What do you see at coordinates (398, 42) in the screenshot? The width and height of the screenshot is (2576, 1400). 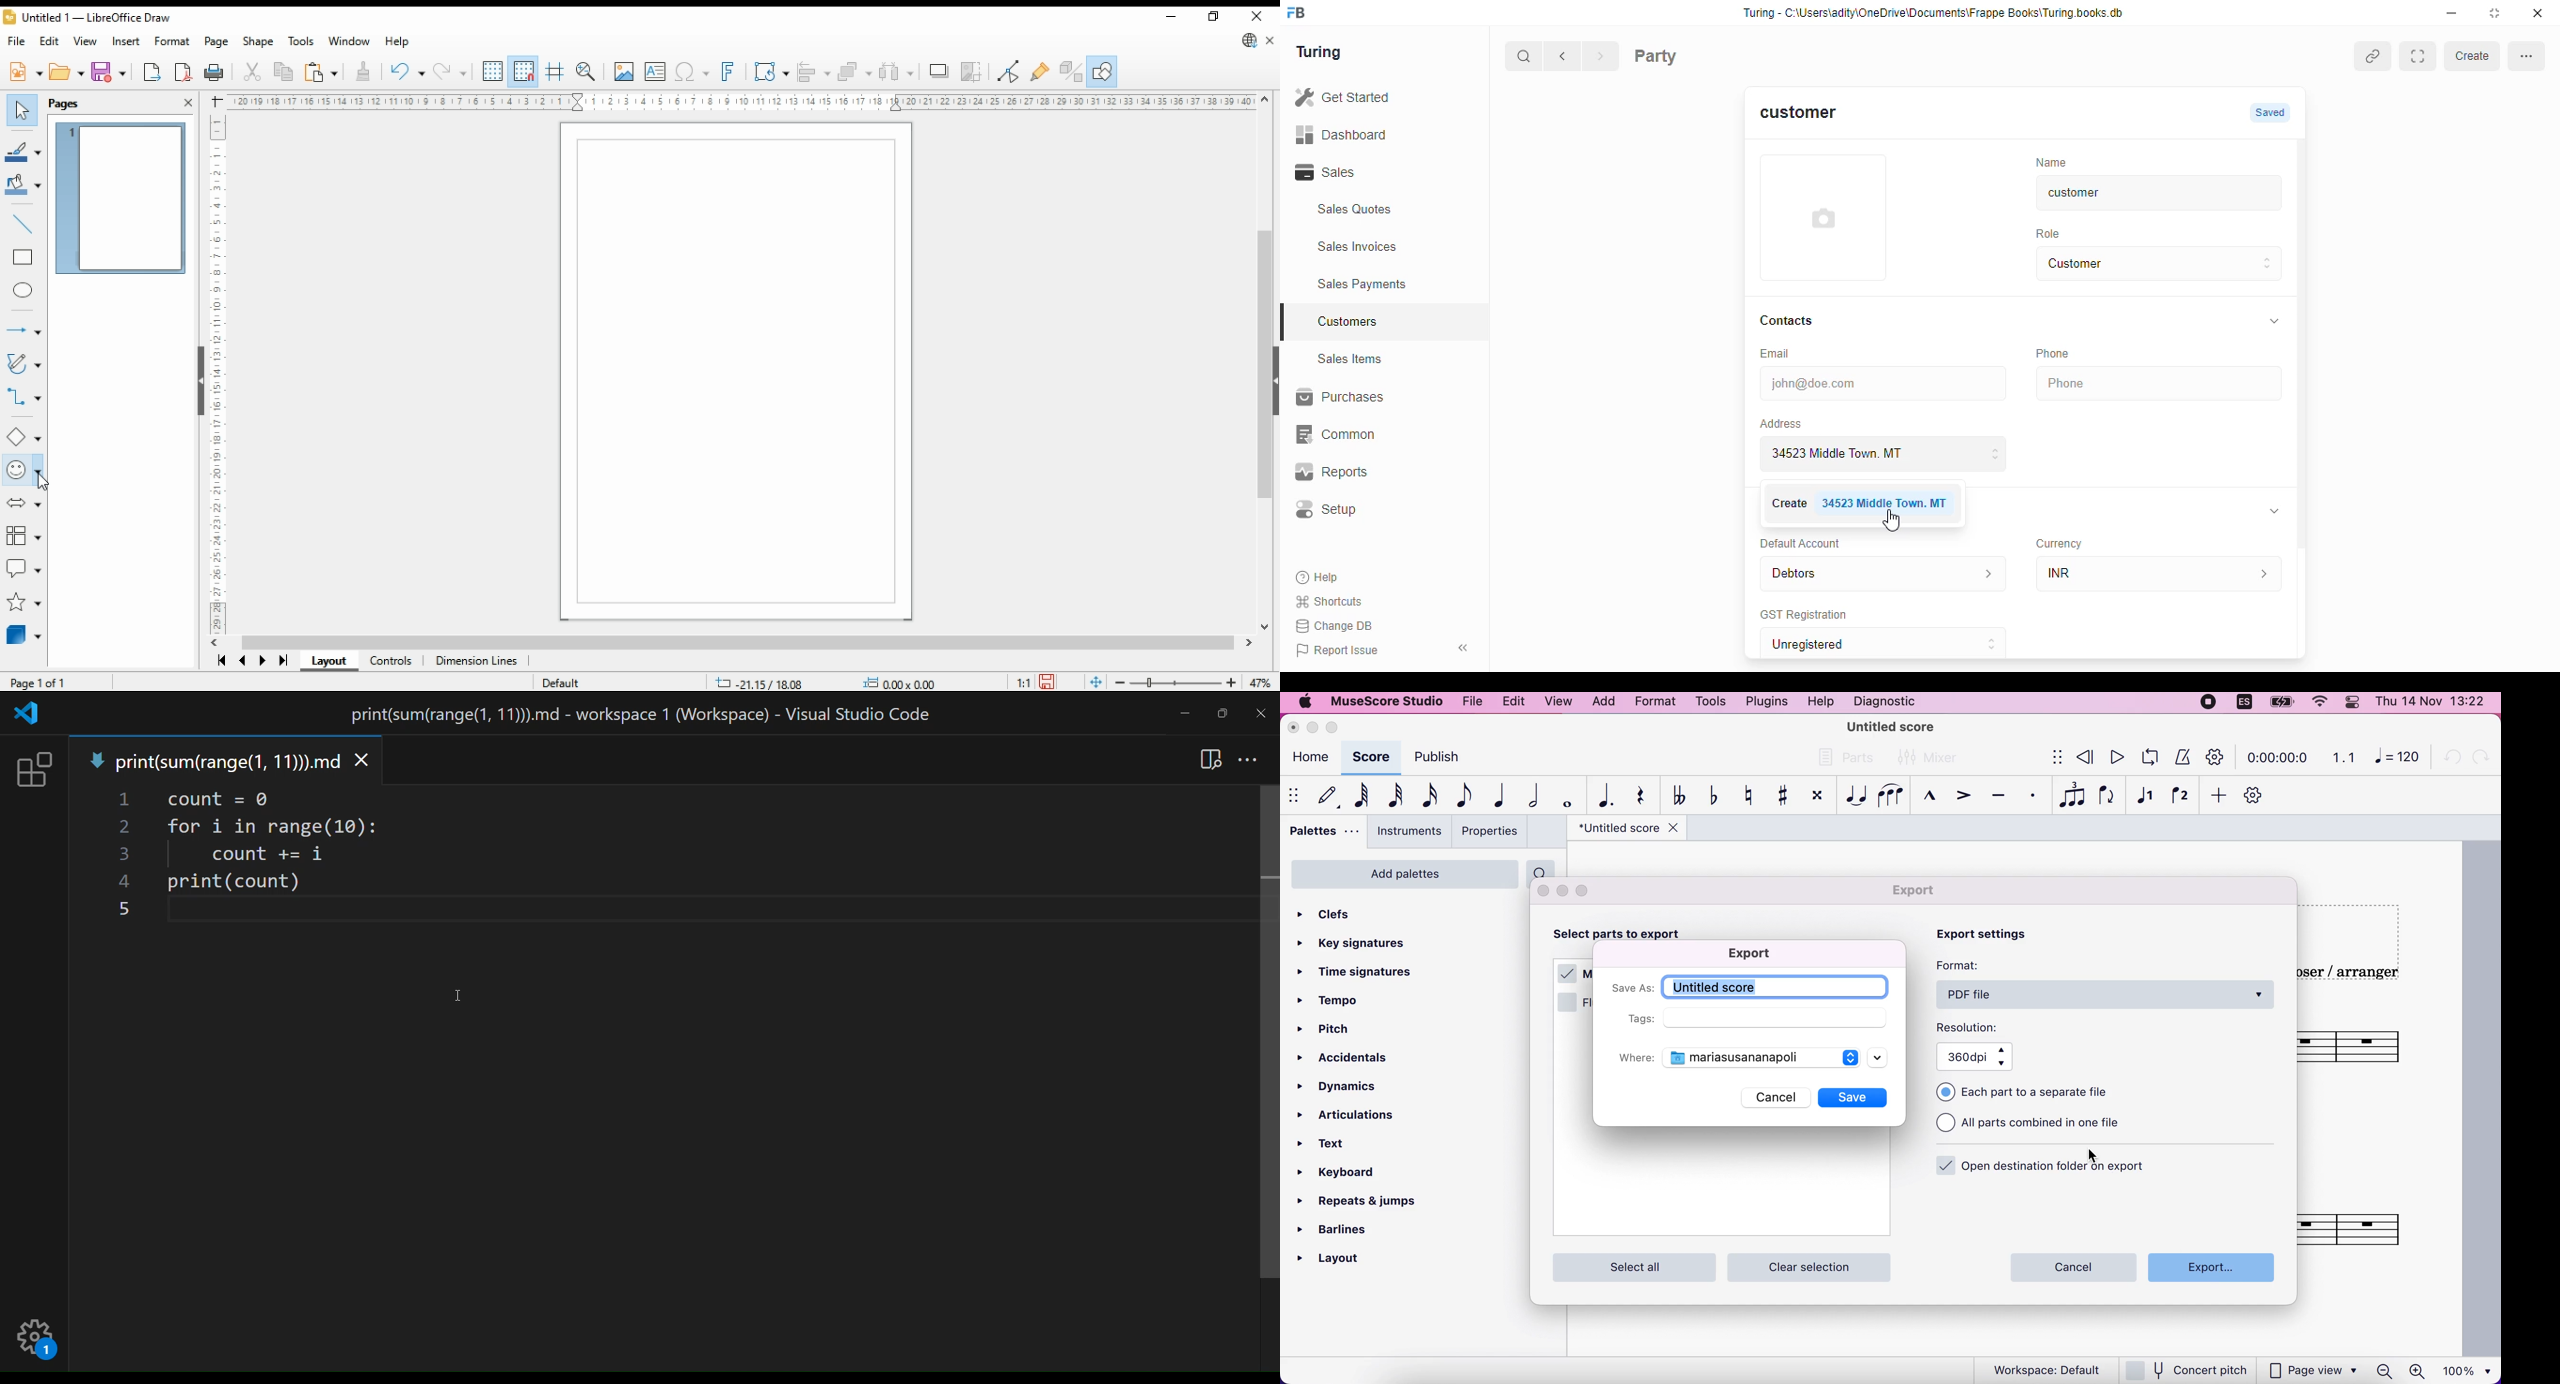 I see `help` at bounding box center [398, 42].